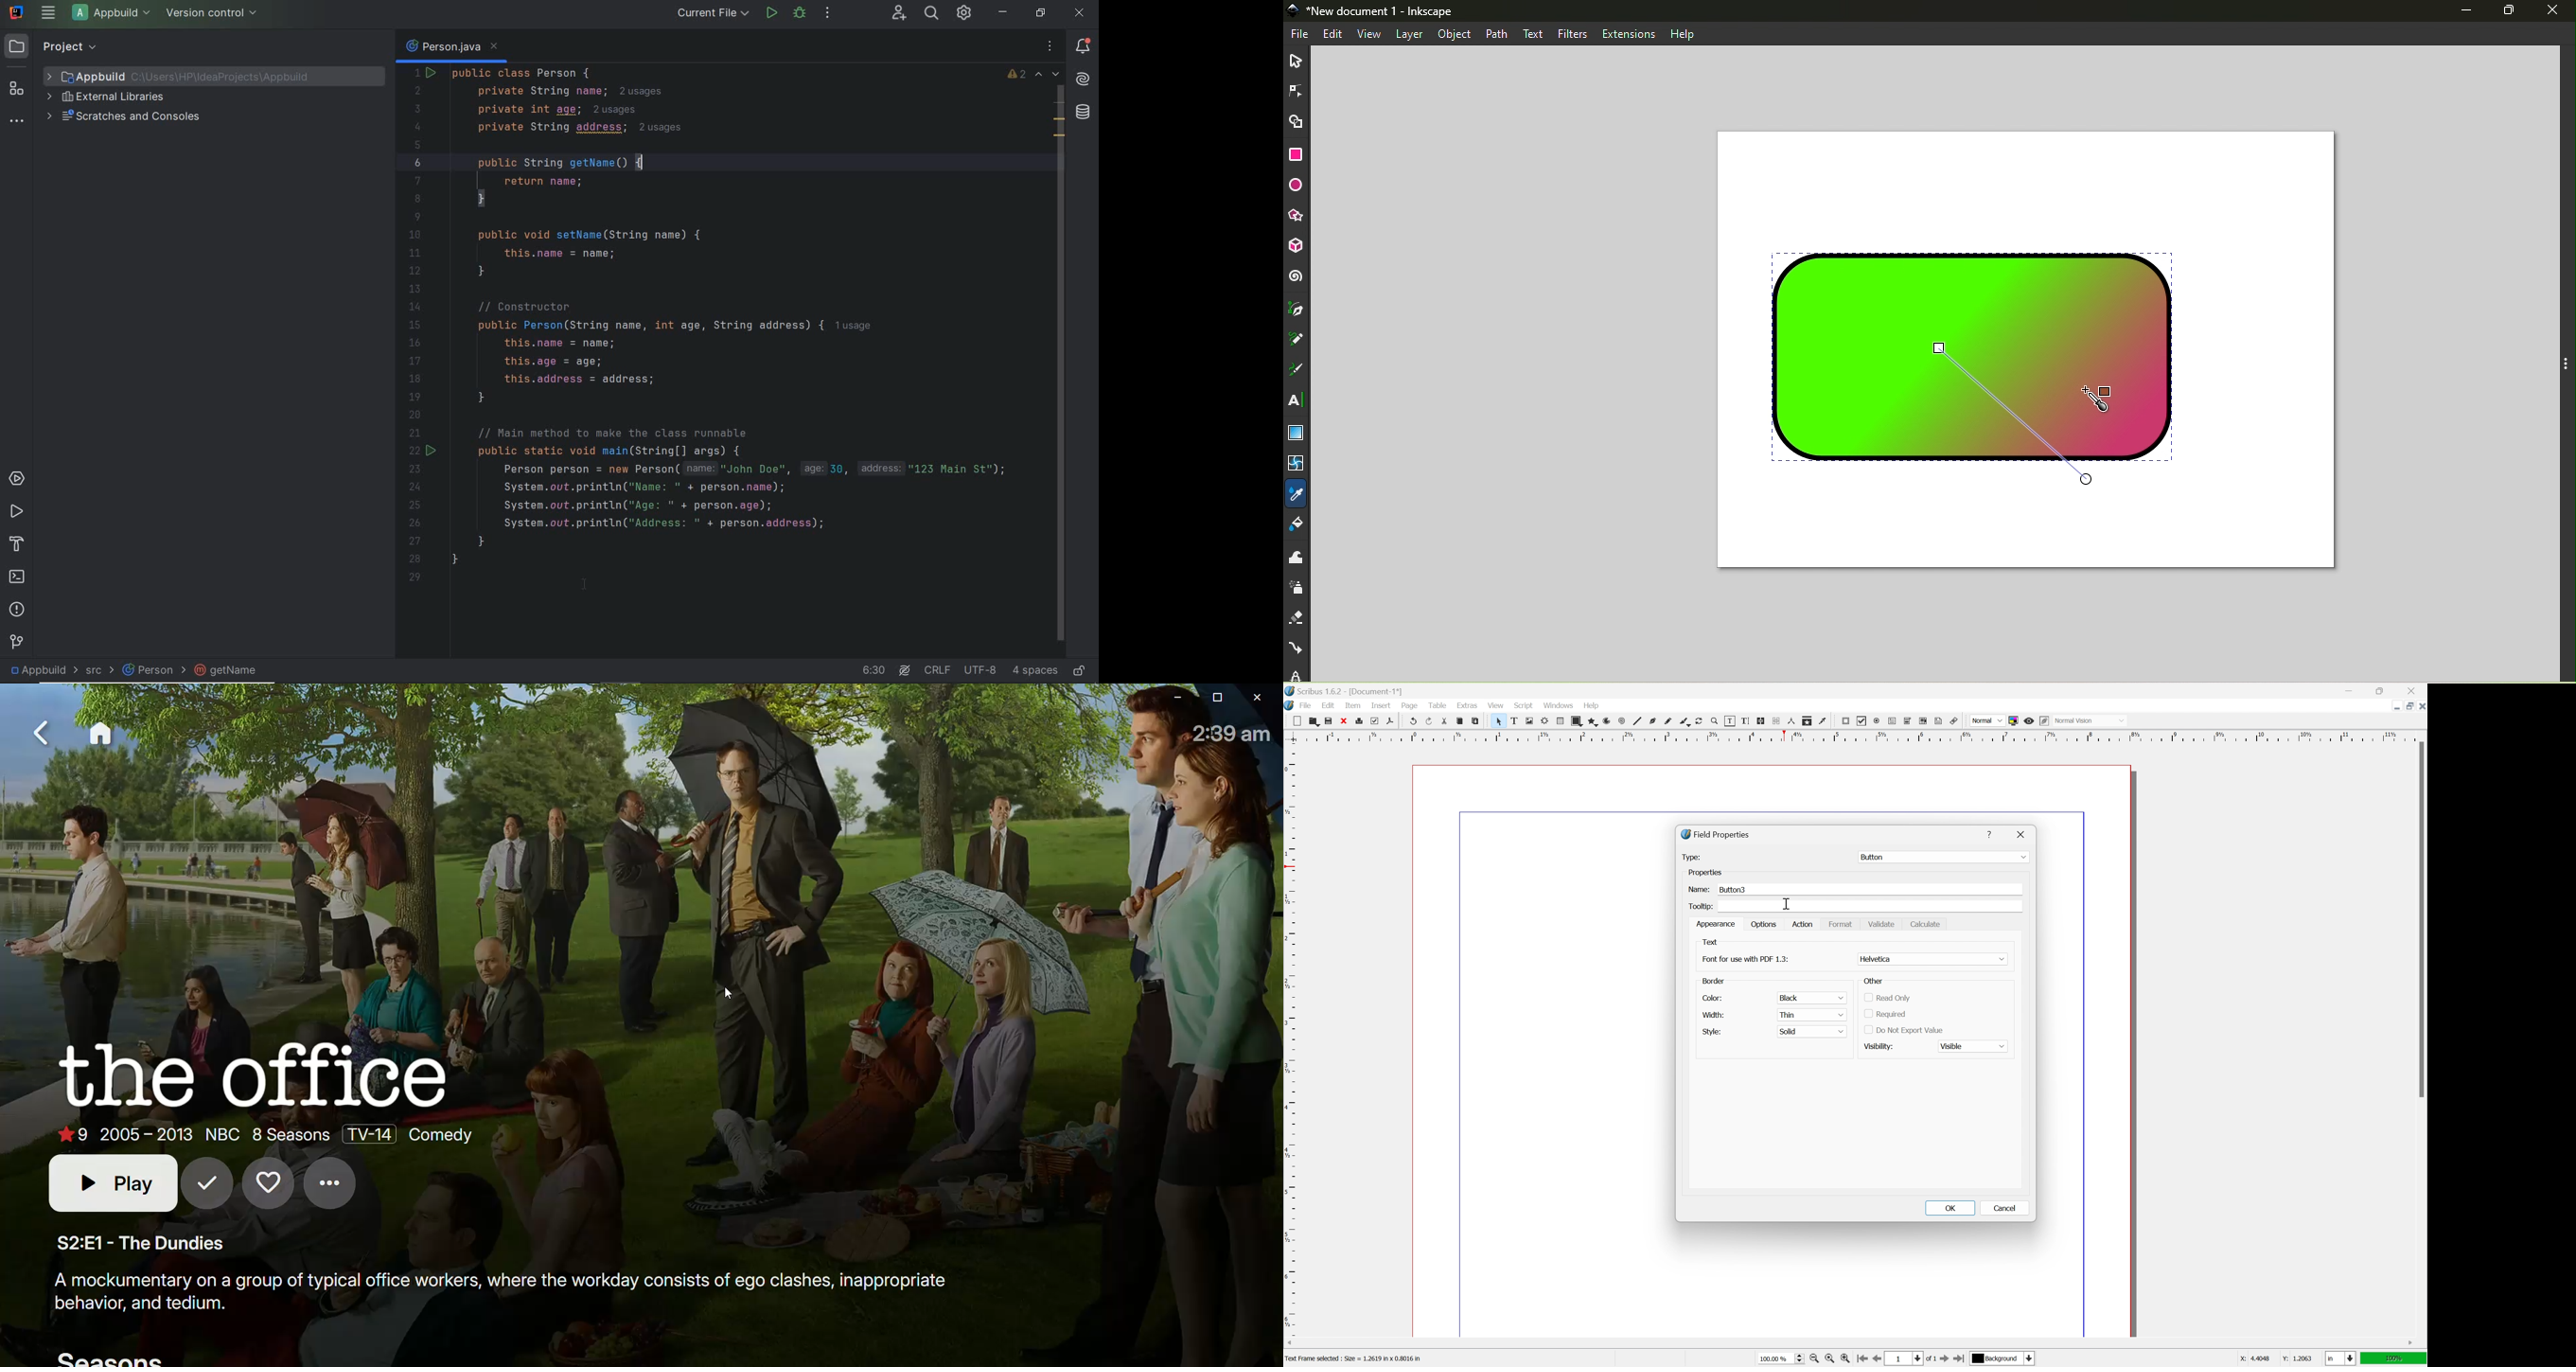 Image resolution: width=2576 pixels, height=1372 pixels. I want to click on pdf push button, so click(1846, 720).